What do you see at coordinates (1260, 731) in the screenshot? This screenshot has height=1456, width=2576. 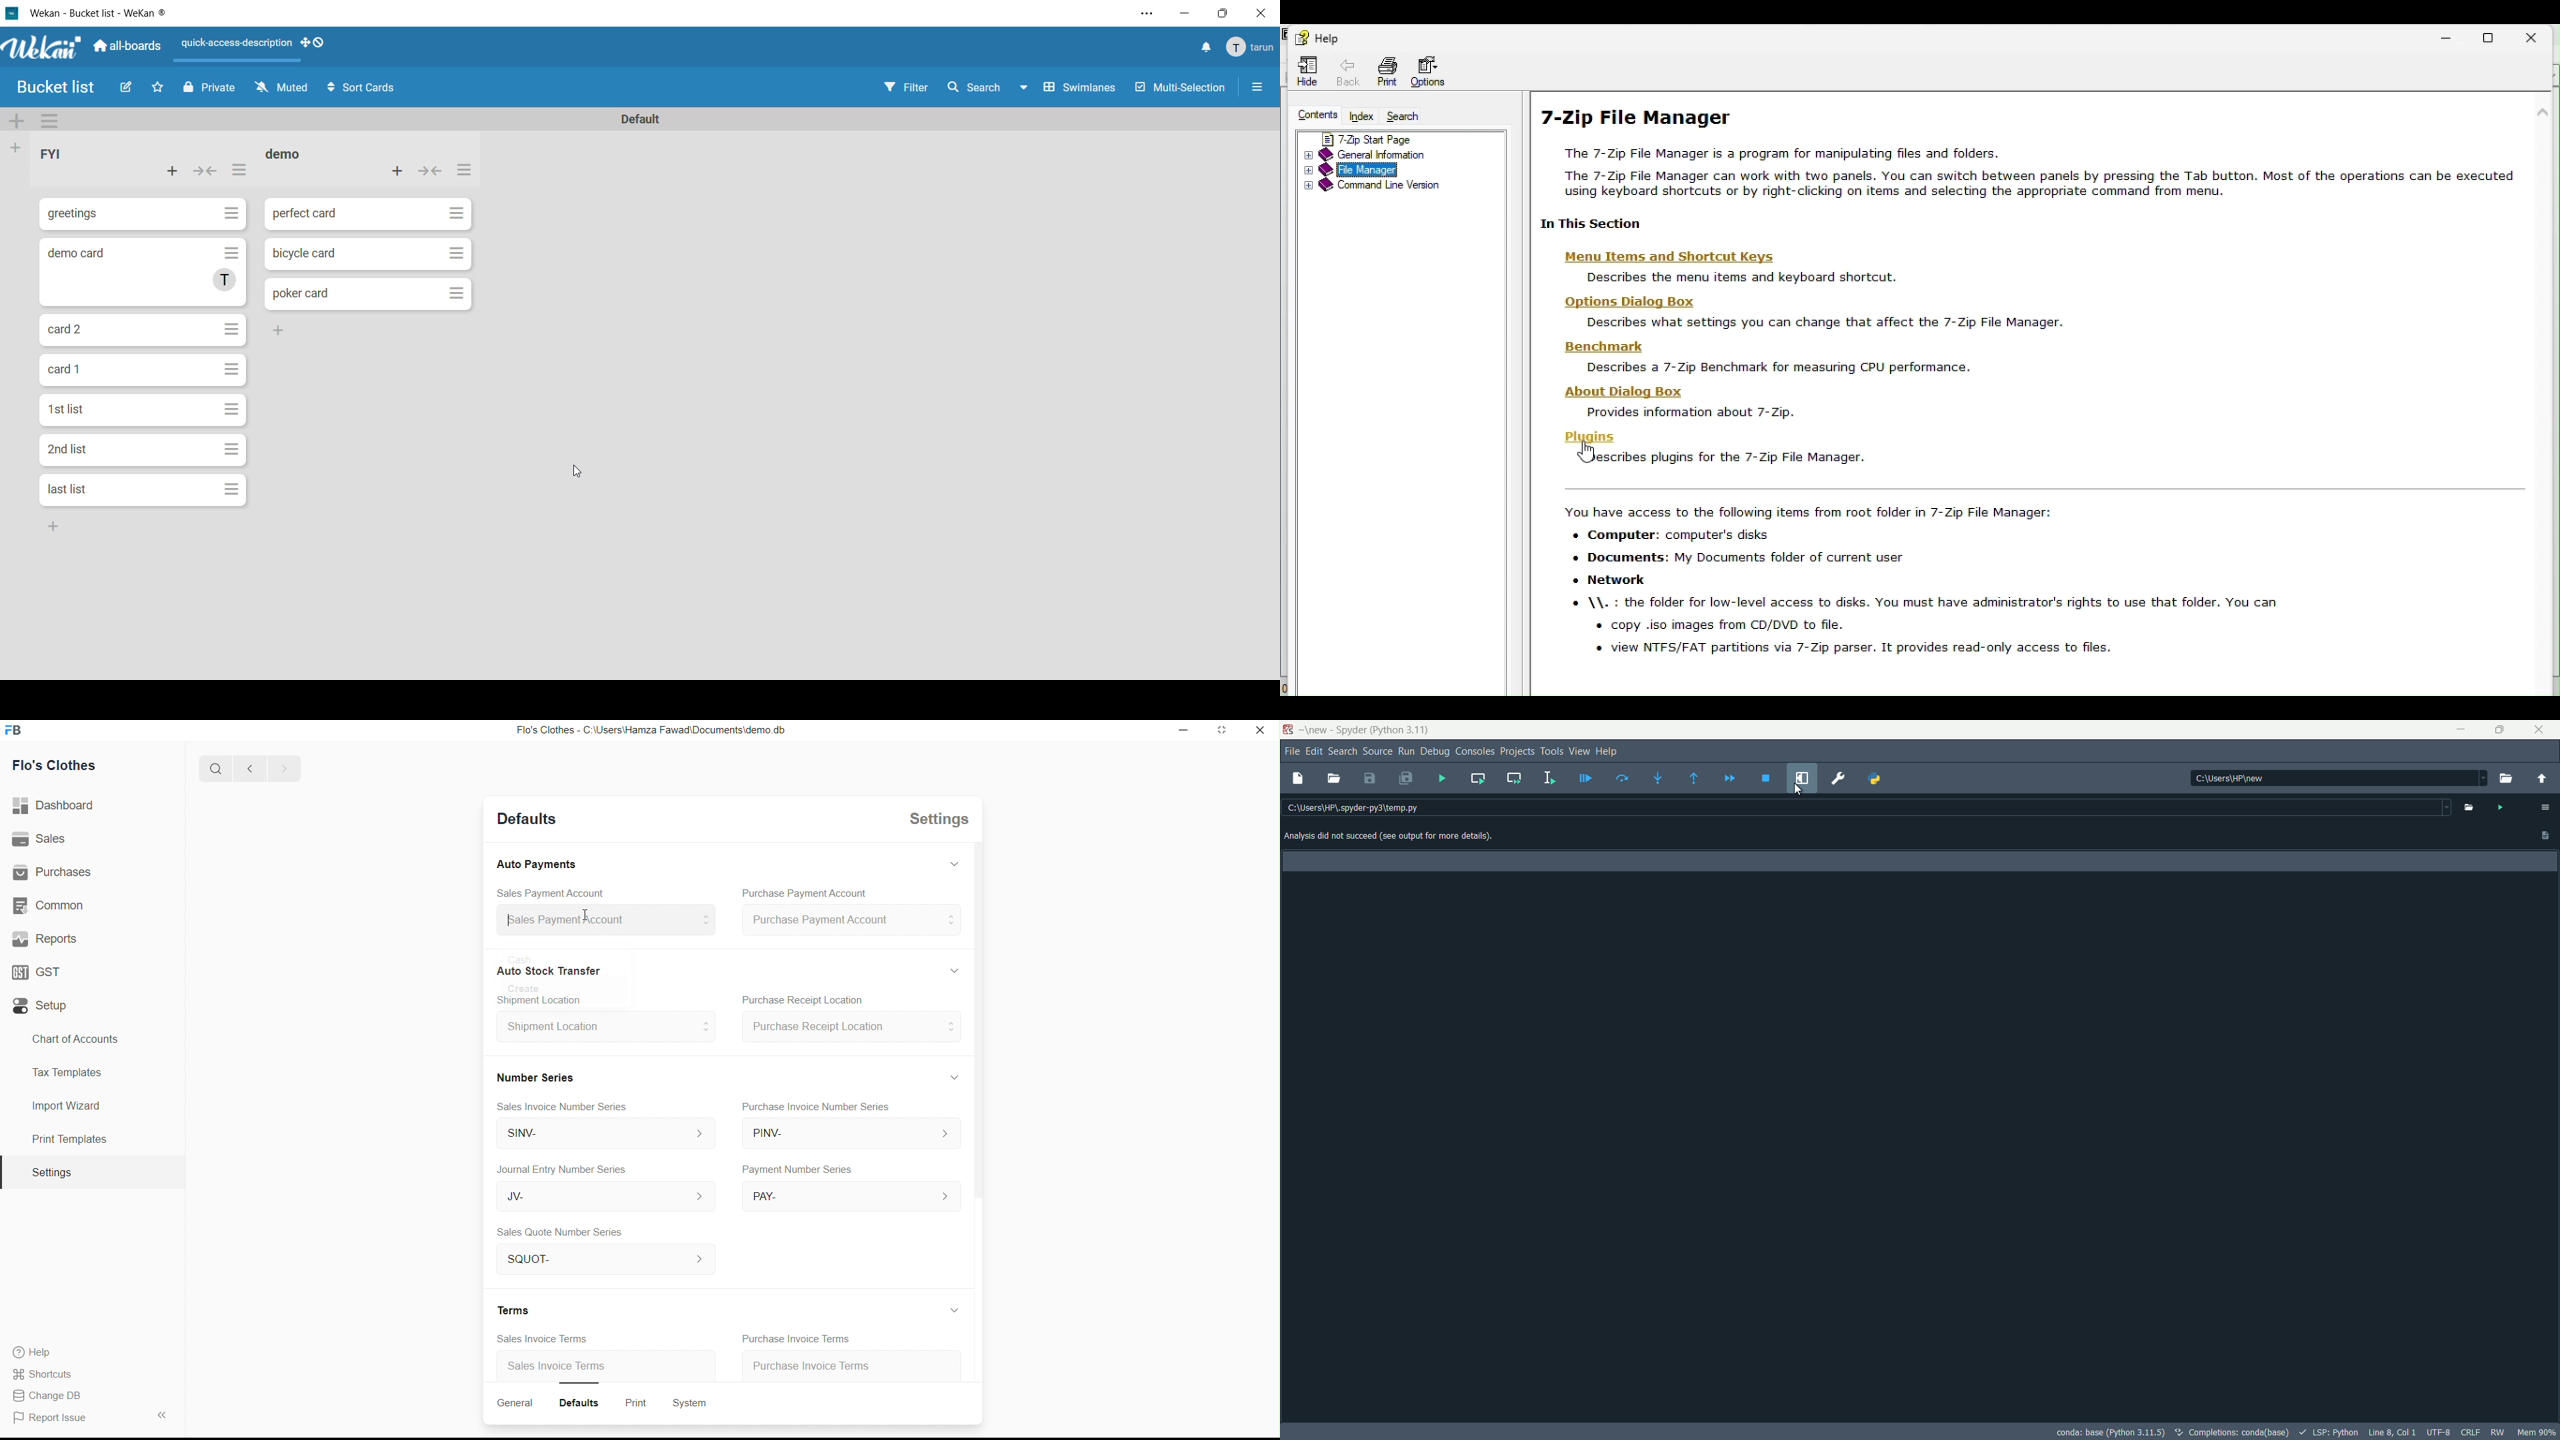 I see `Close` at bounding box center [1260, 731].